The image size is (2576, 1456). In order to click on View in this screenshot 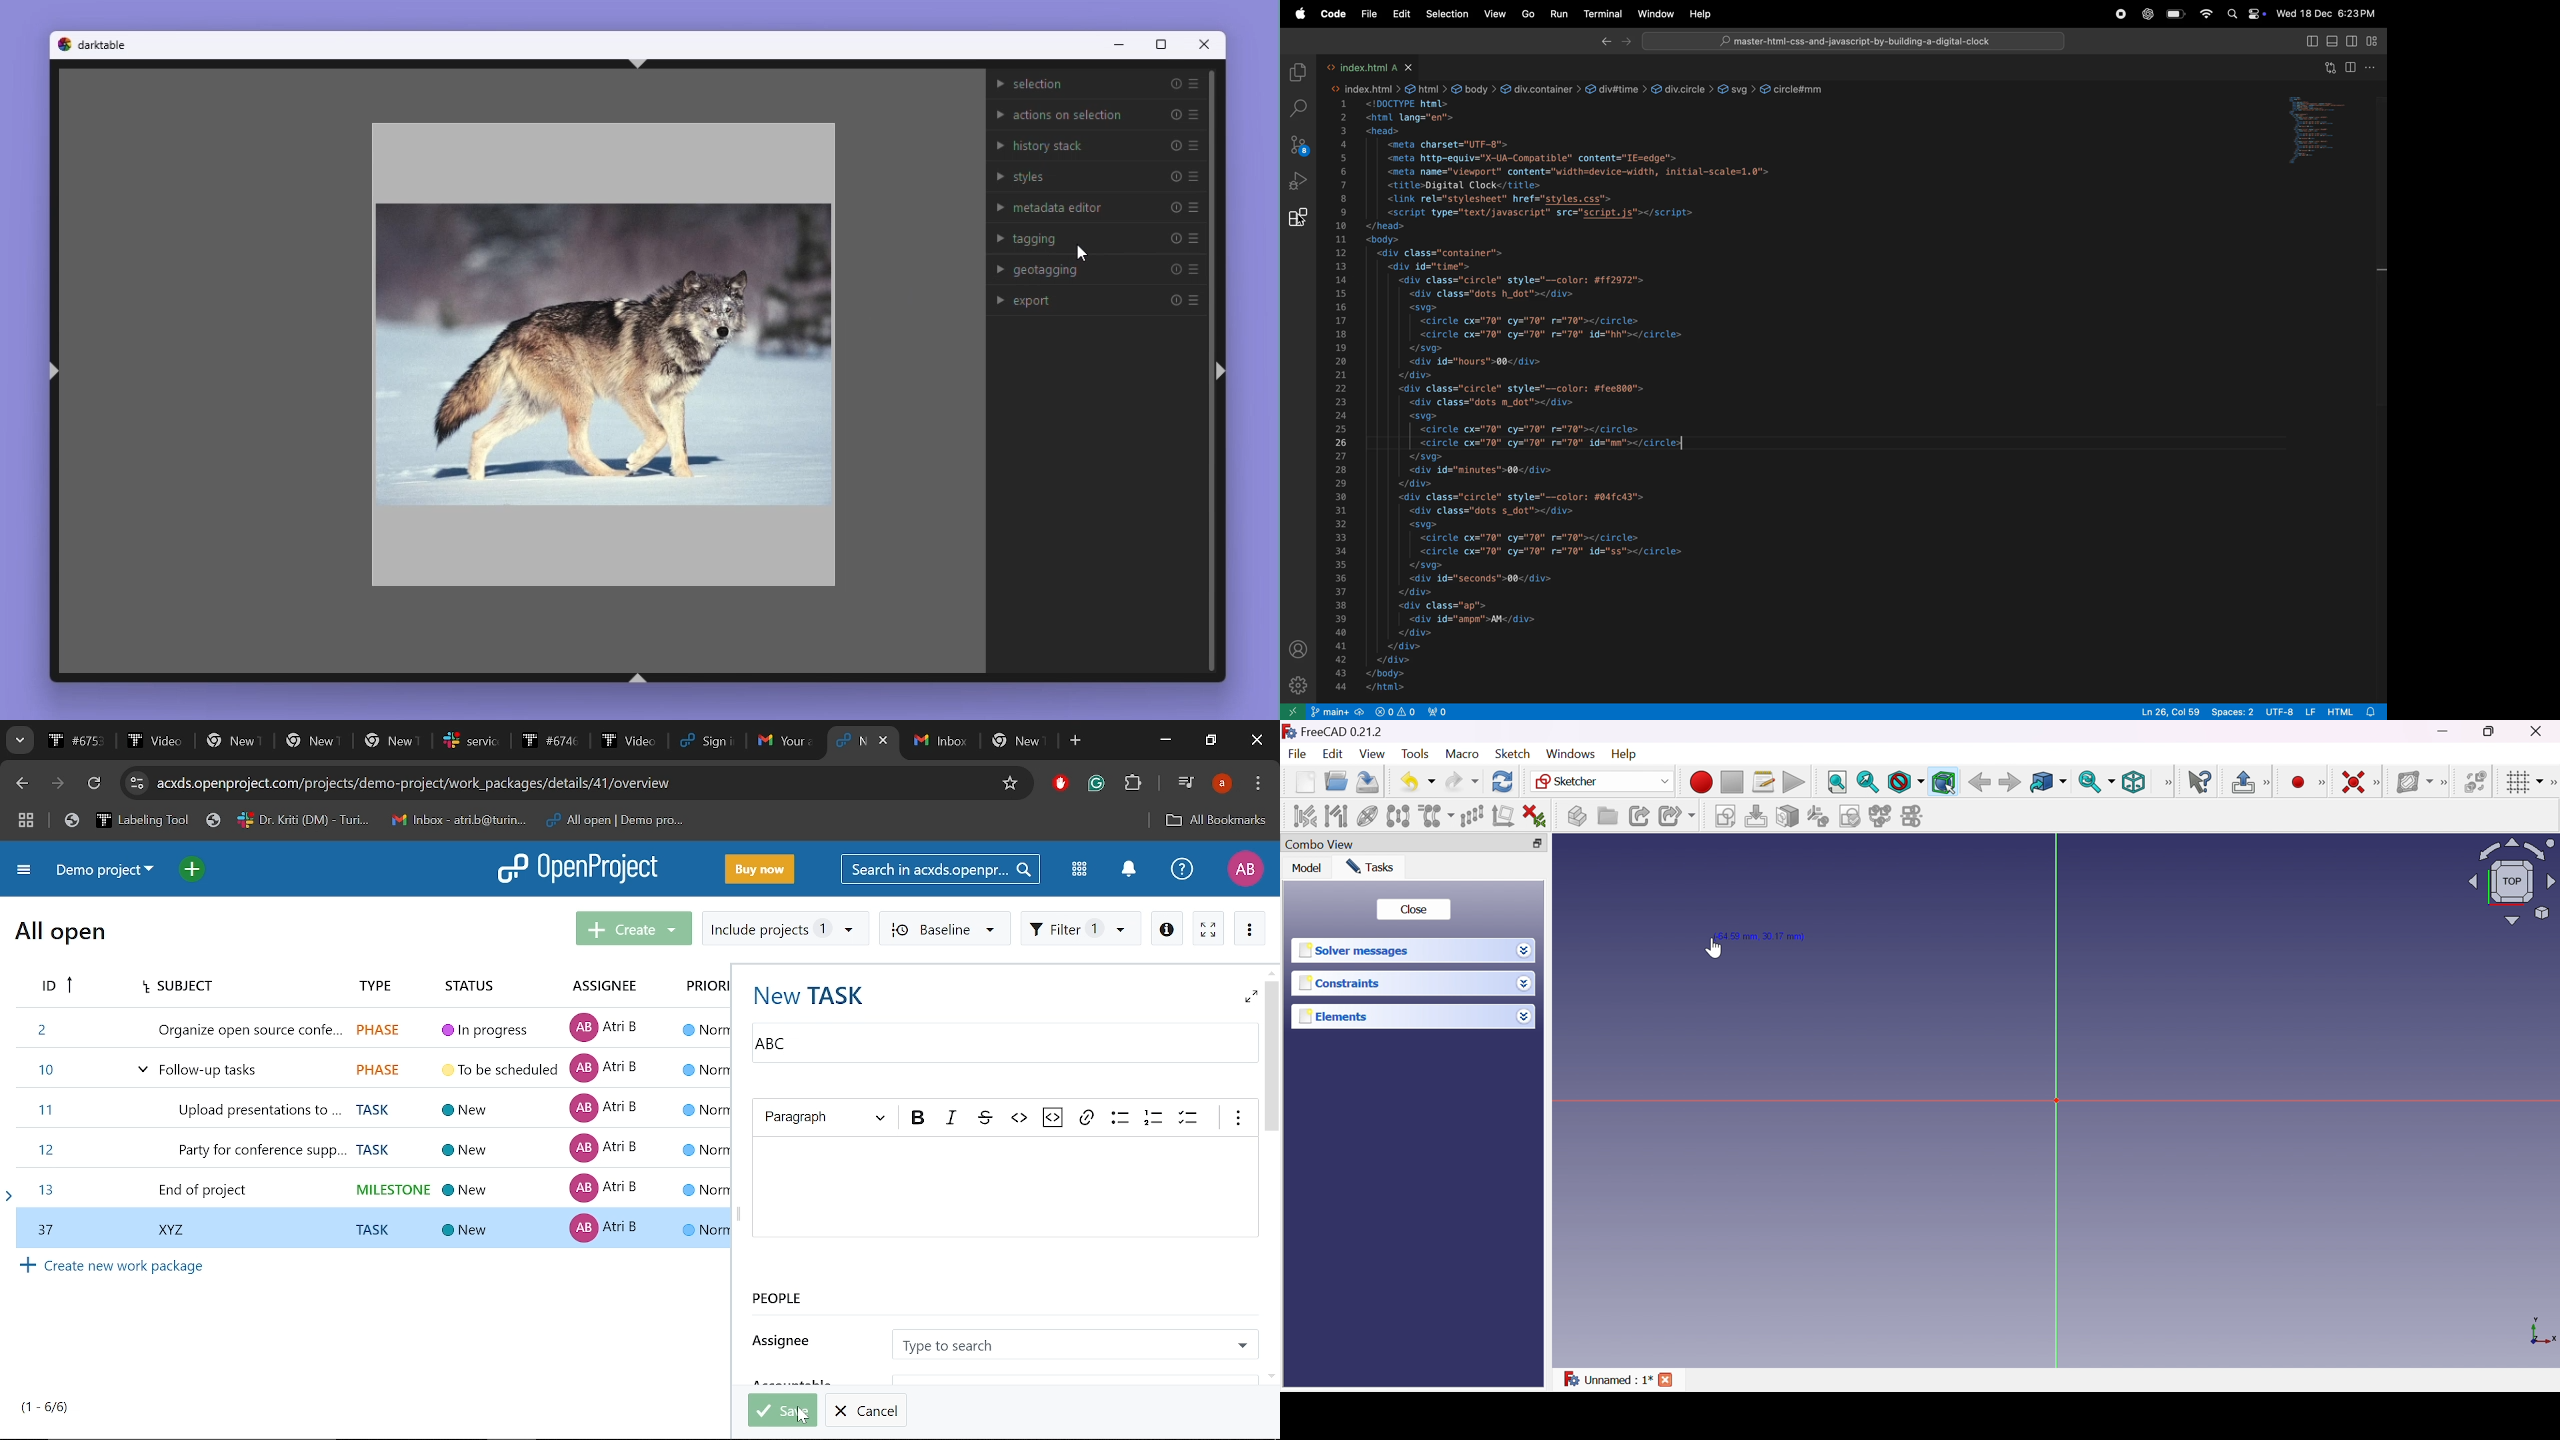, I will do `click(1373, 753)`.